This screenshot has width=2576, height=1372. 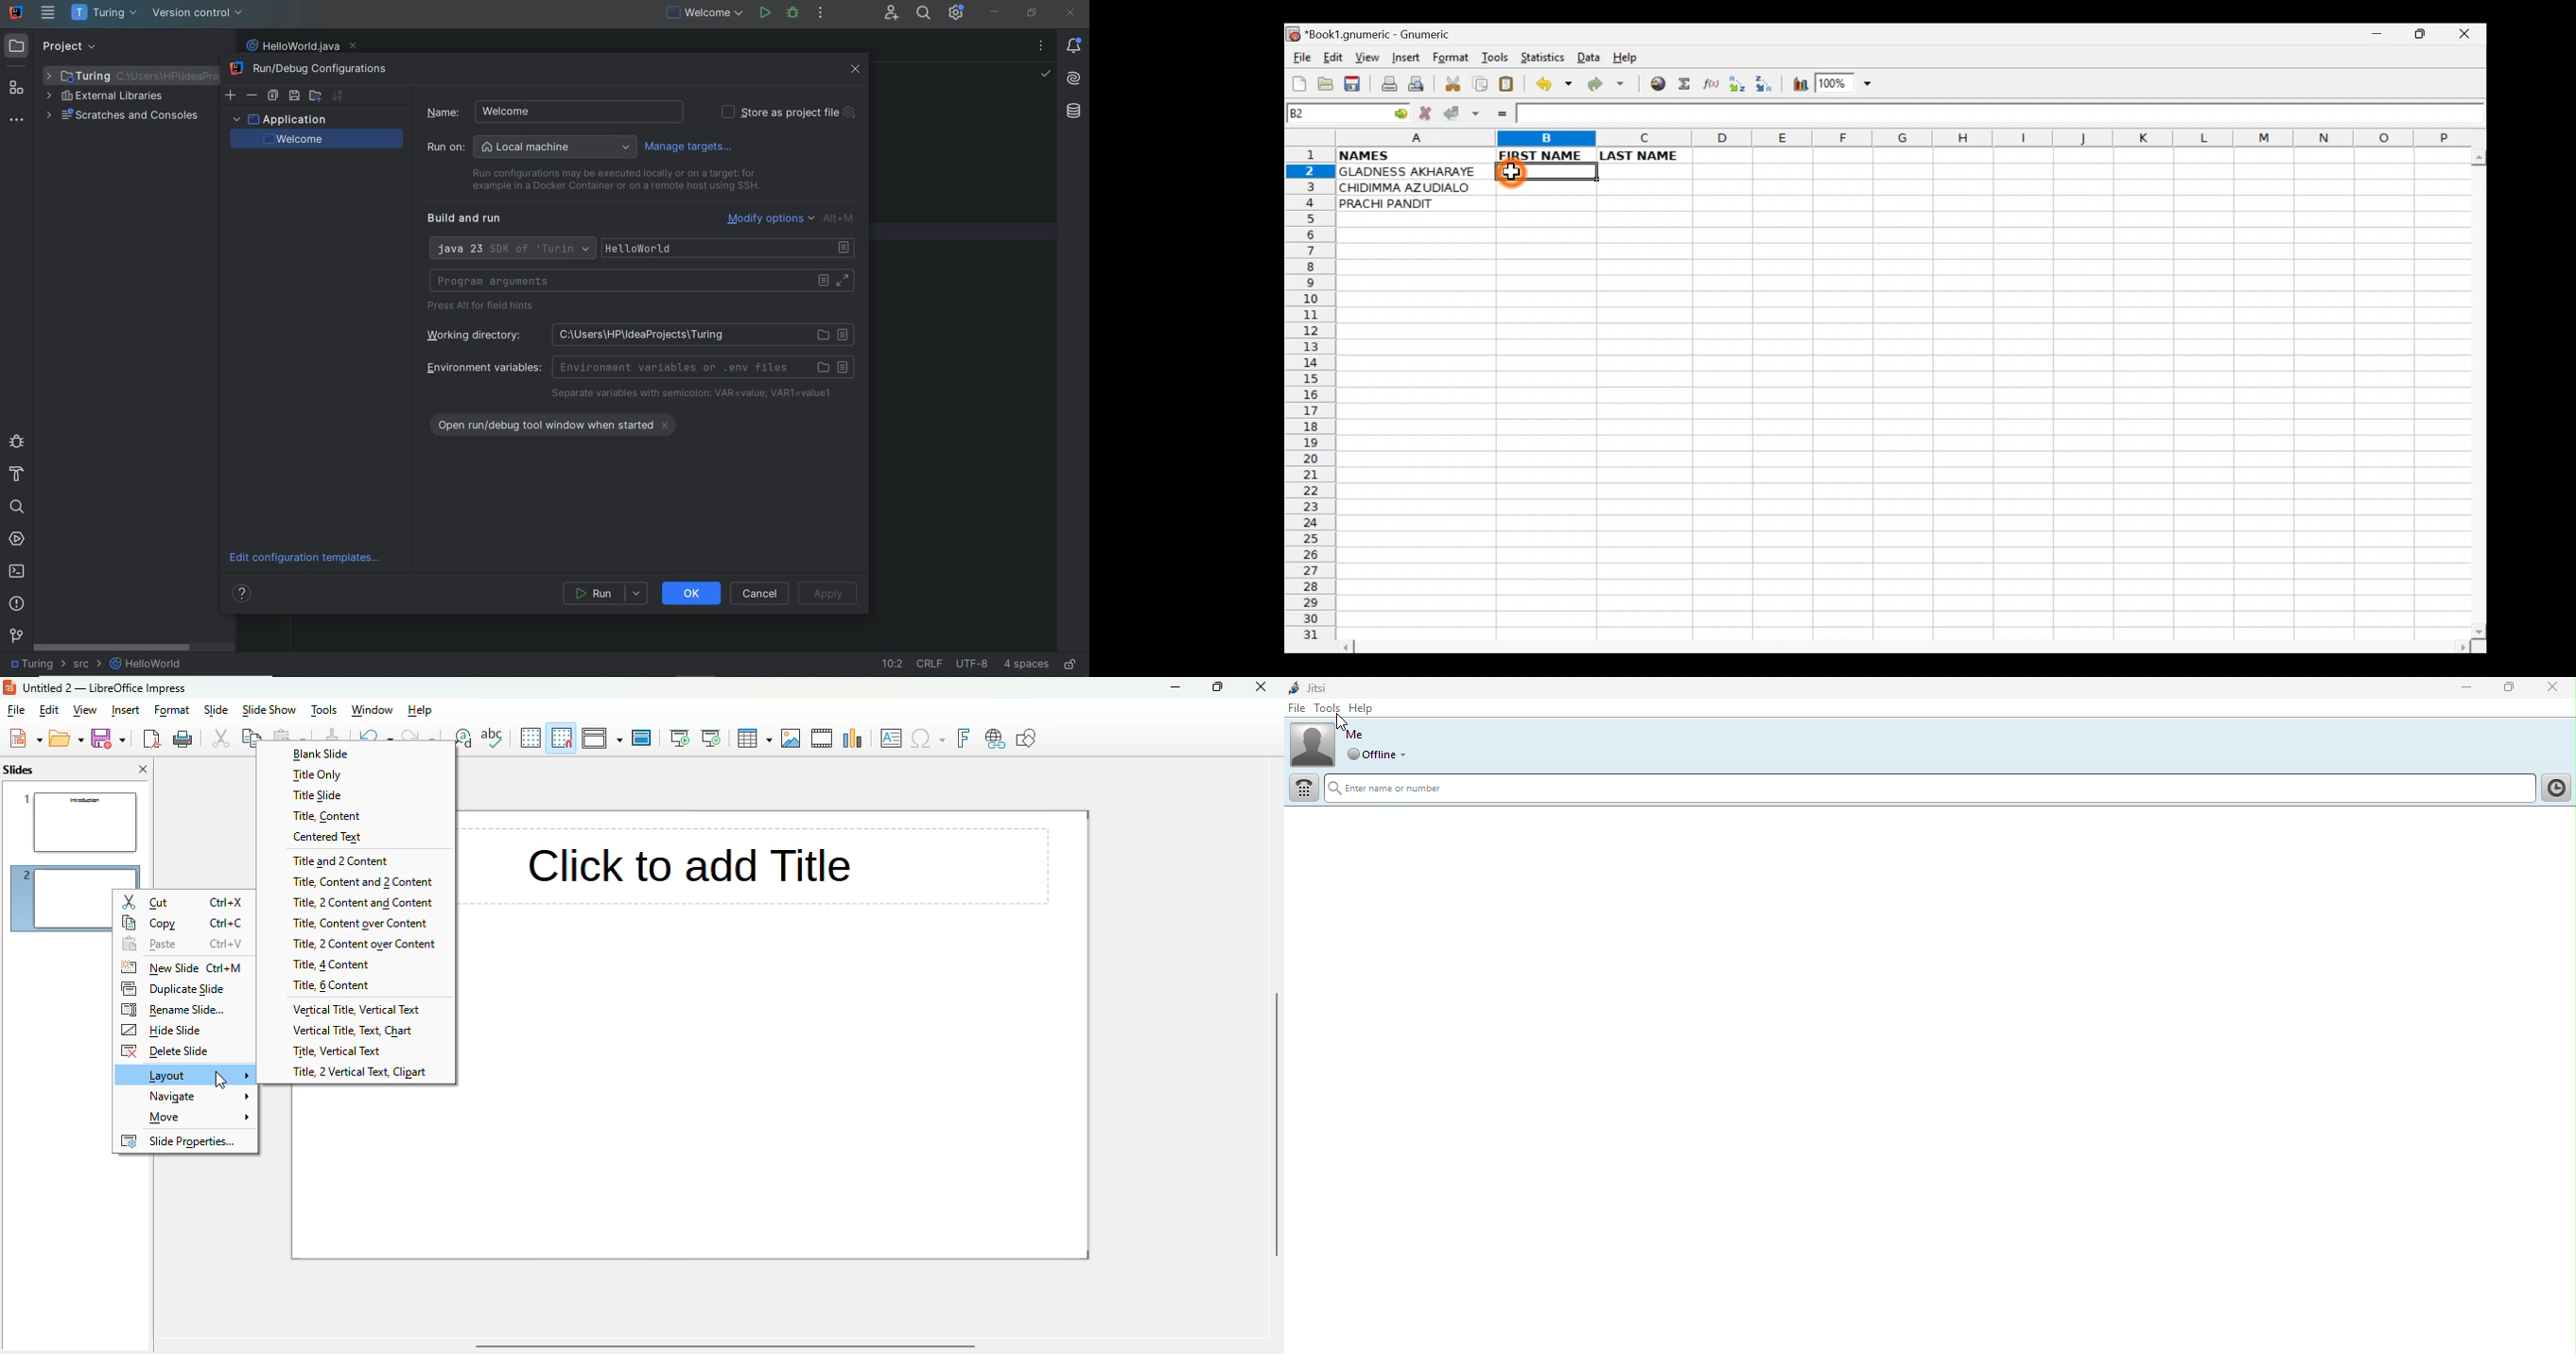 I want to click on start from first slide, so click(x=680, y=738).